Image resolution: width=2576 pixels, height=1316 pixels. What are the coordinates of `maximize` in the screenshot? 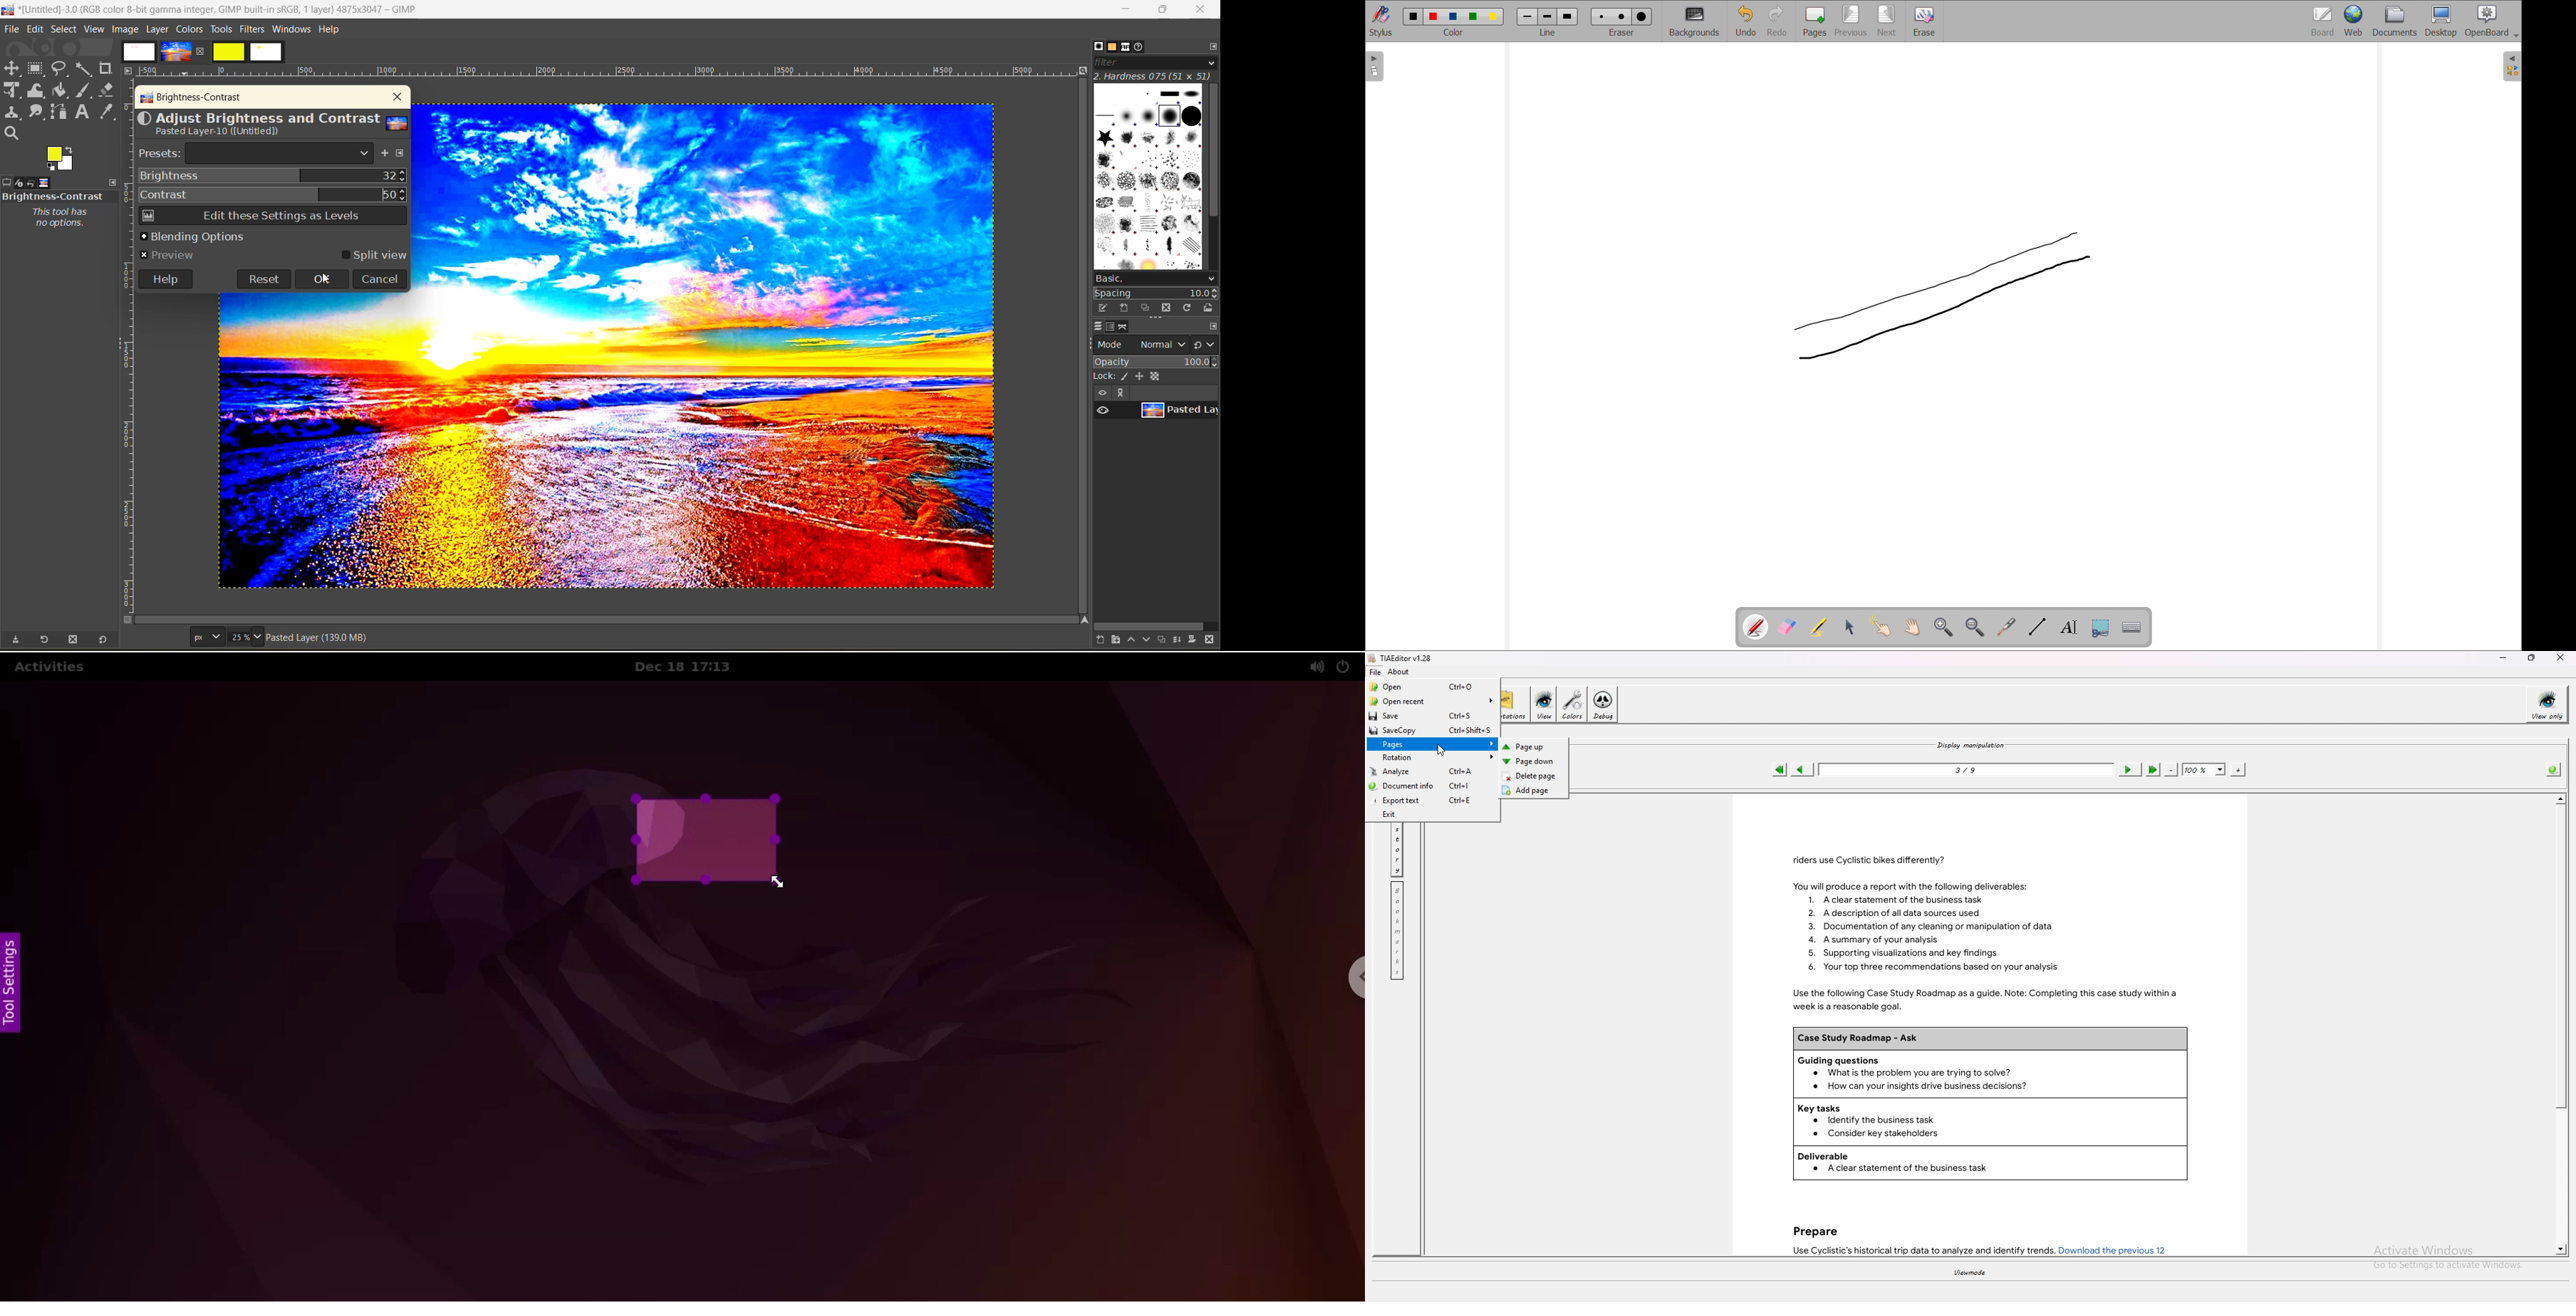 It's located at (1163, 10).